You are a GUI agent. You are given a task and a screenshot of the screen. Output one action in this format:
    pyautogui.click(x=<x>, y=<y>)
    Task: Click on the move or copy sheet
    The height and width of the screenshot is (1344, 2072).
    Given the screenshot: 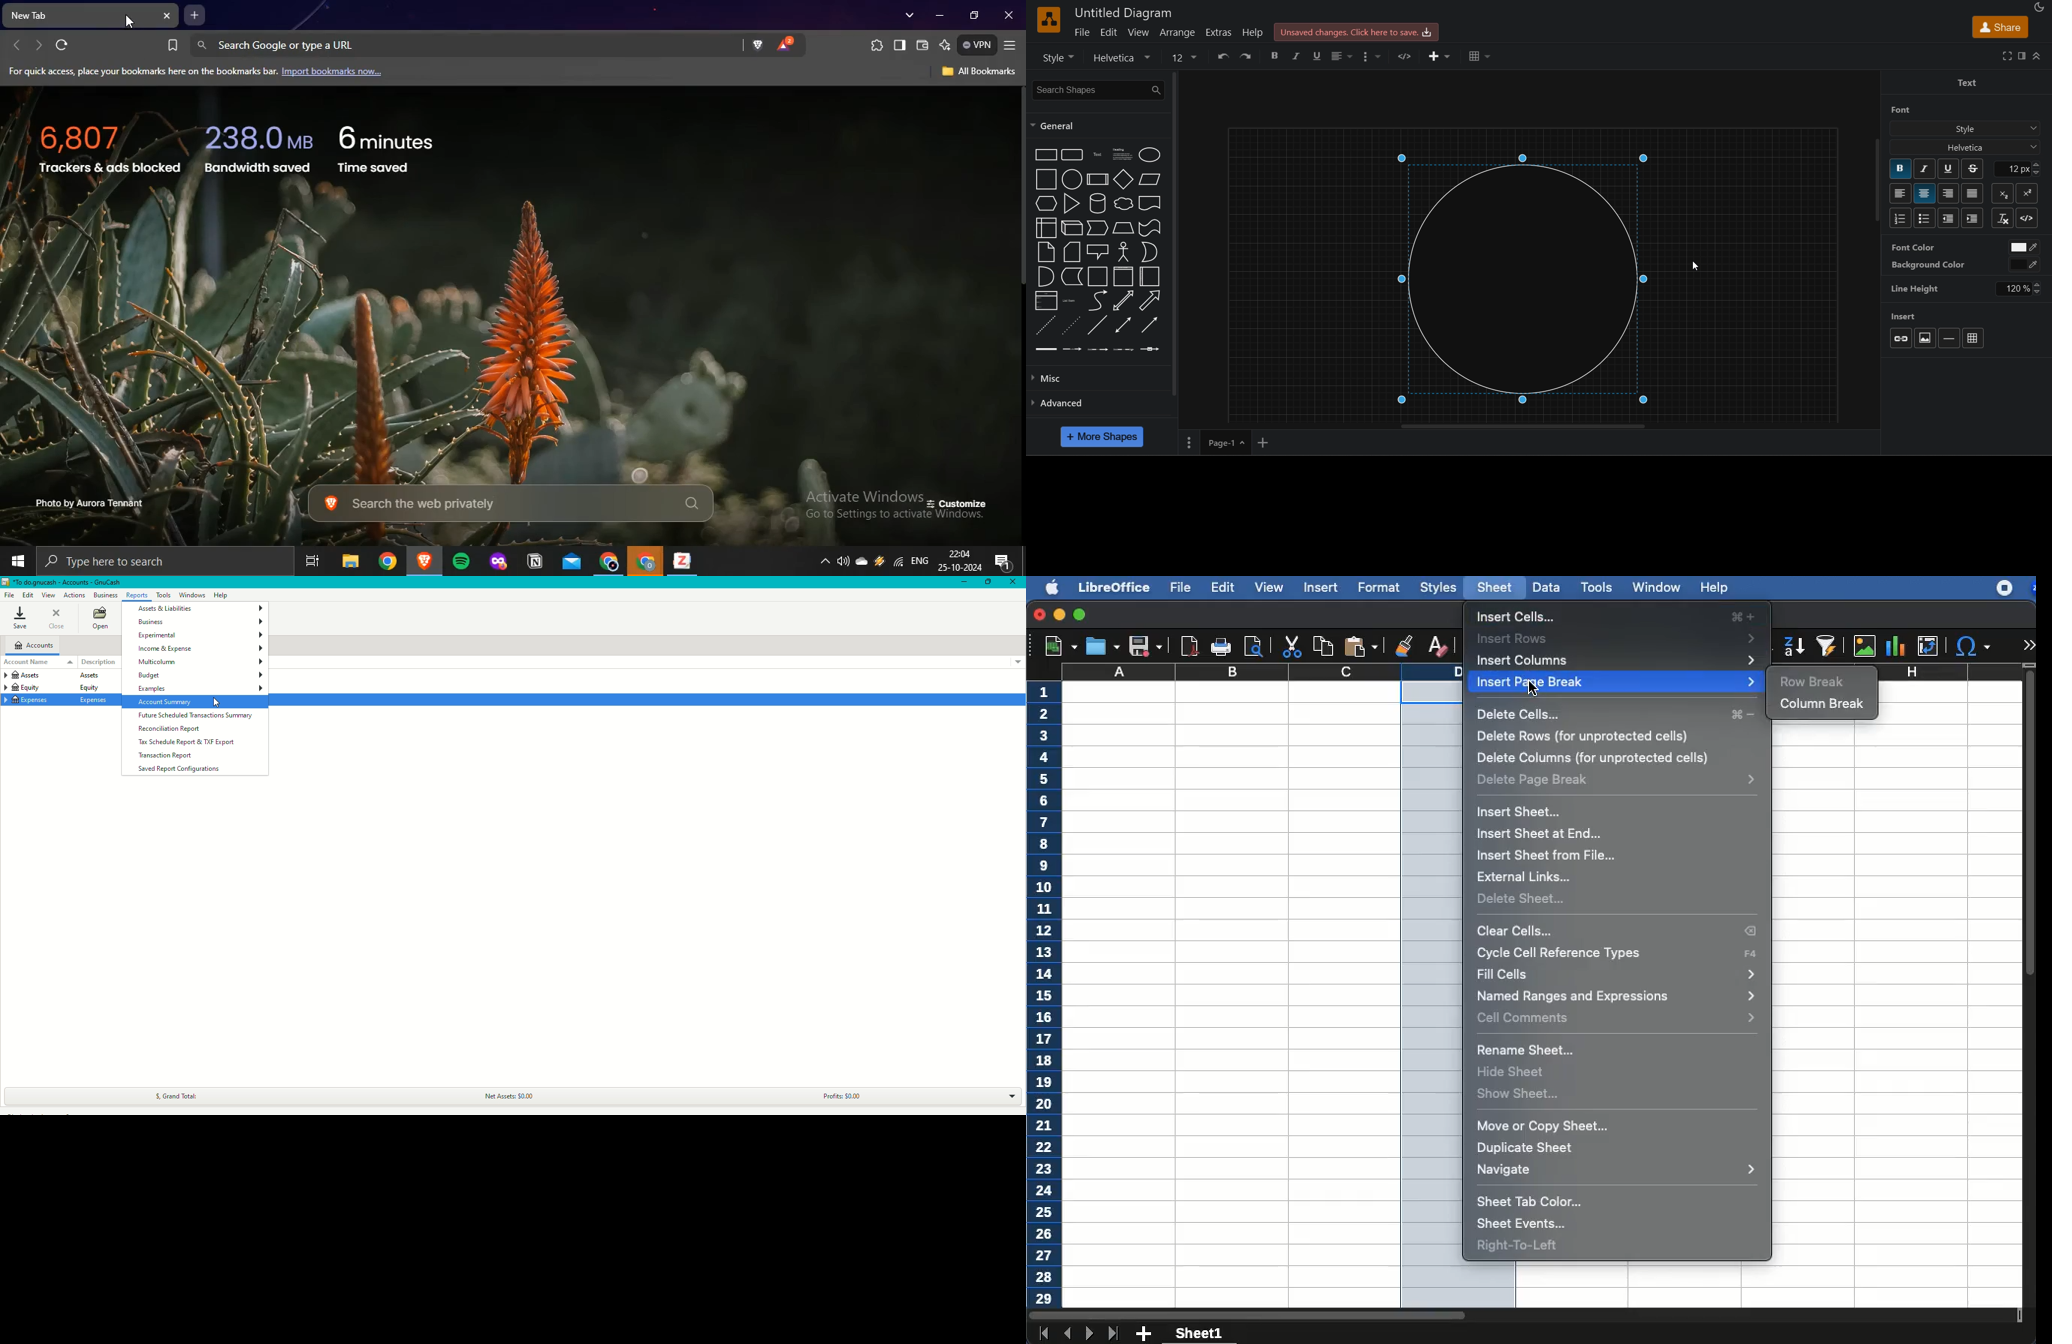 What is the action you would take?
    pyautogui.click(x=1545, y=1127)
    